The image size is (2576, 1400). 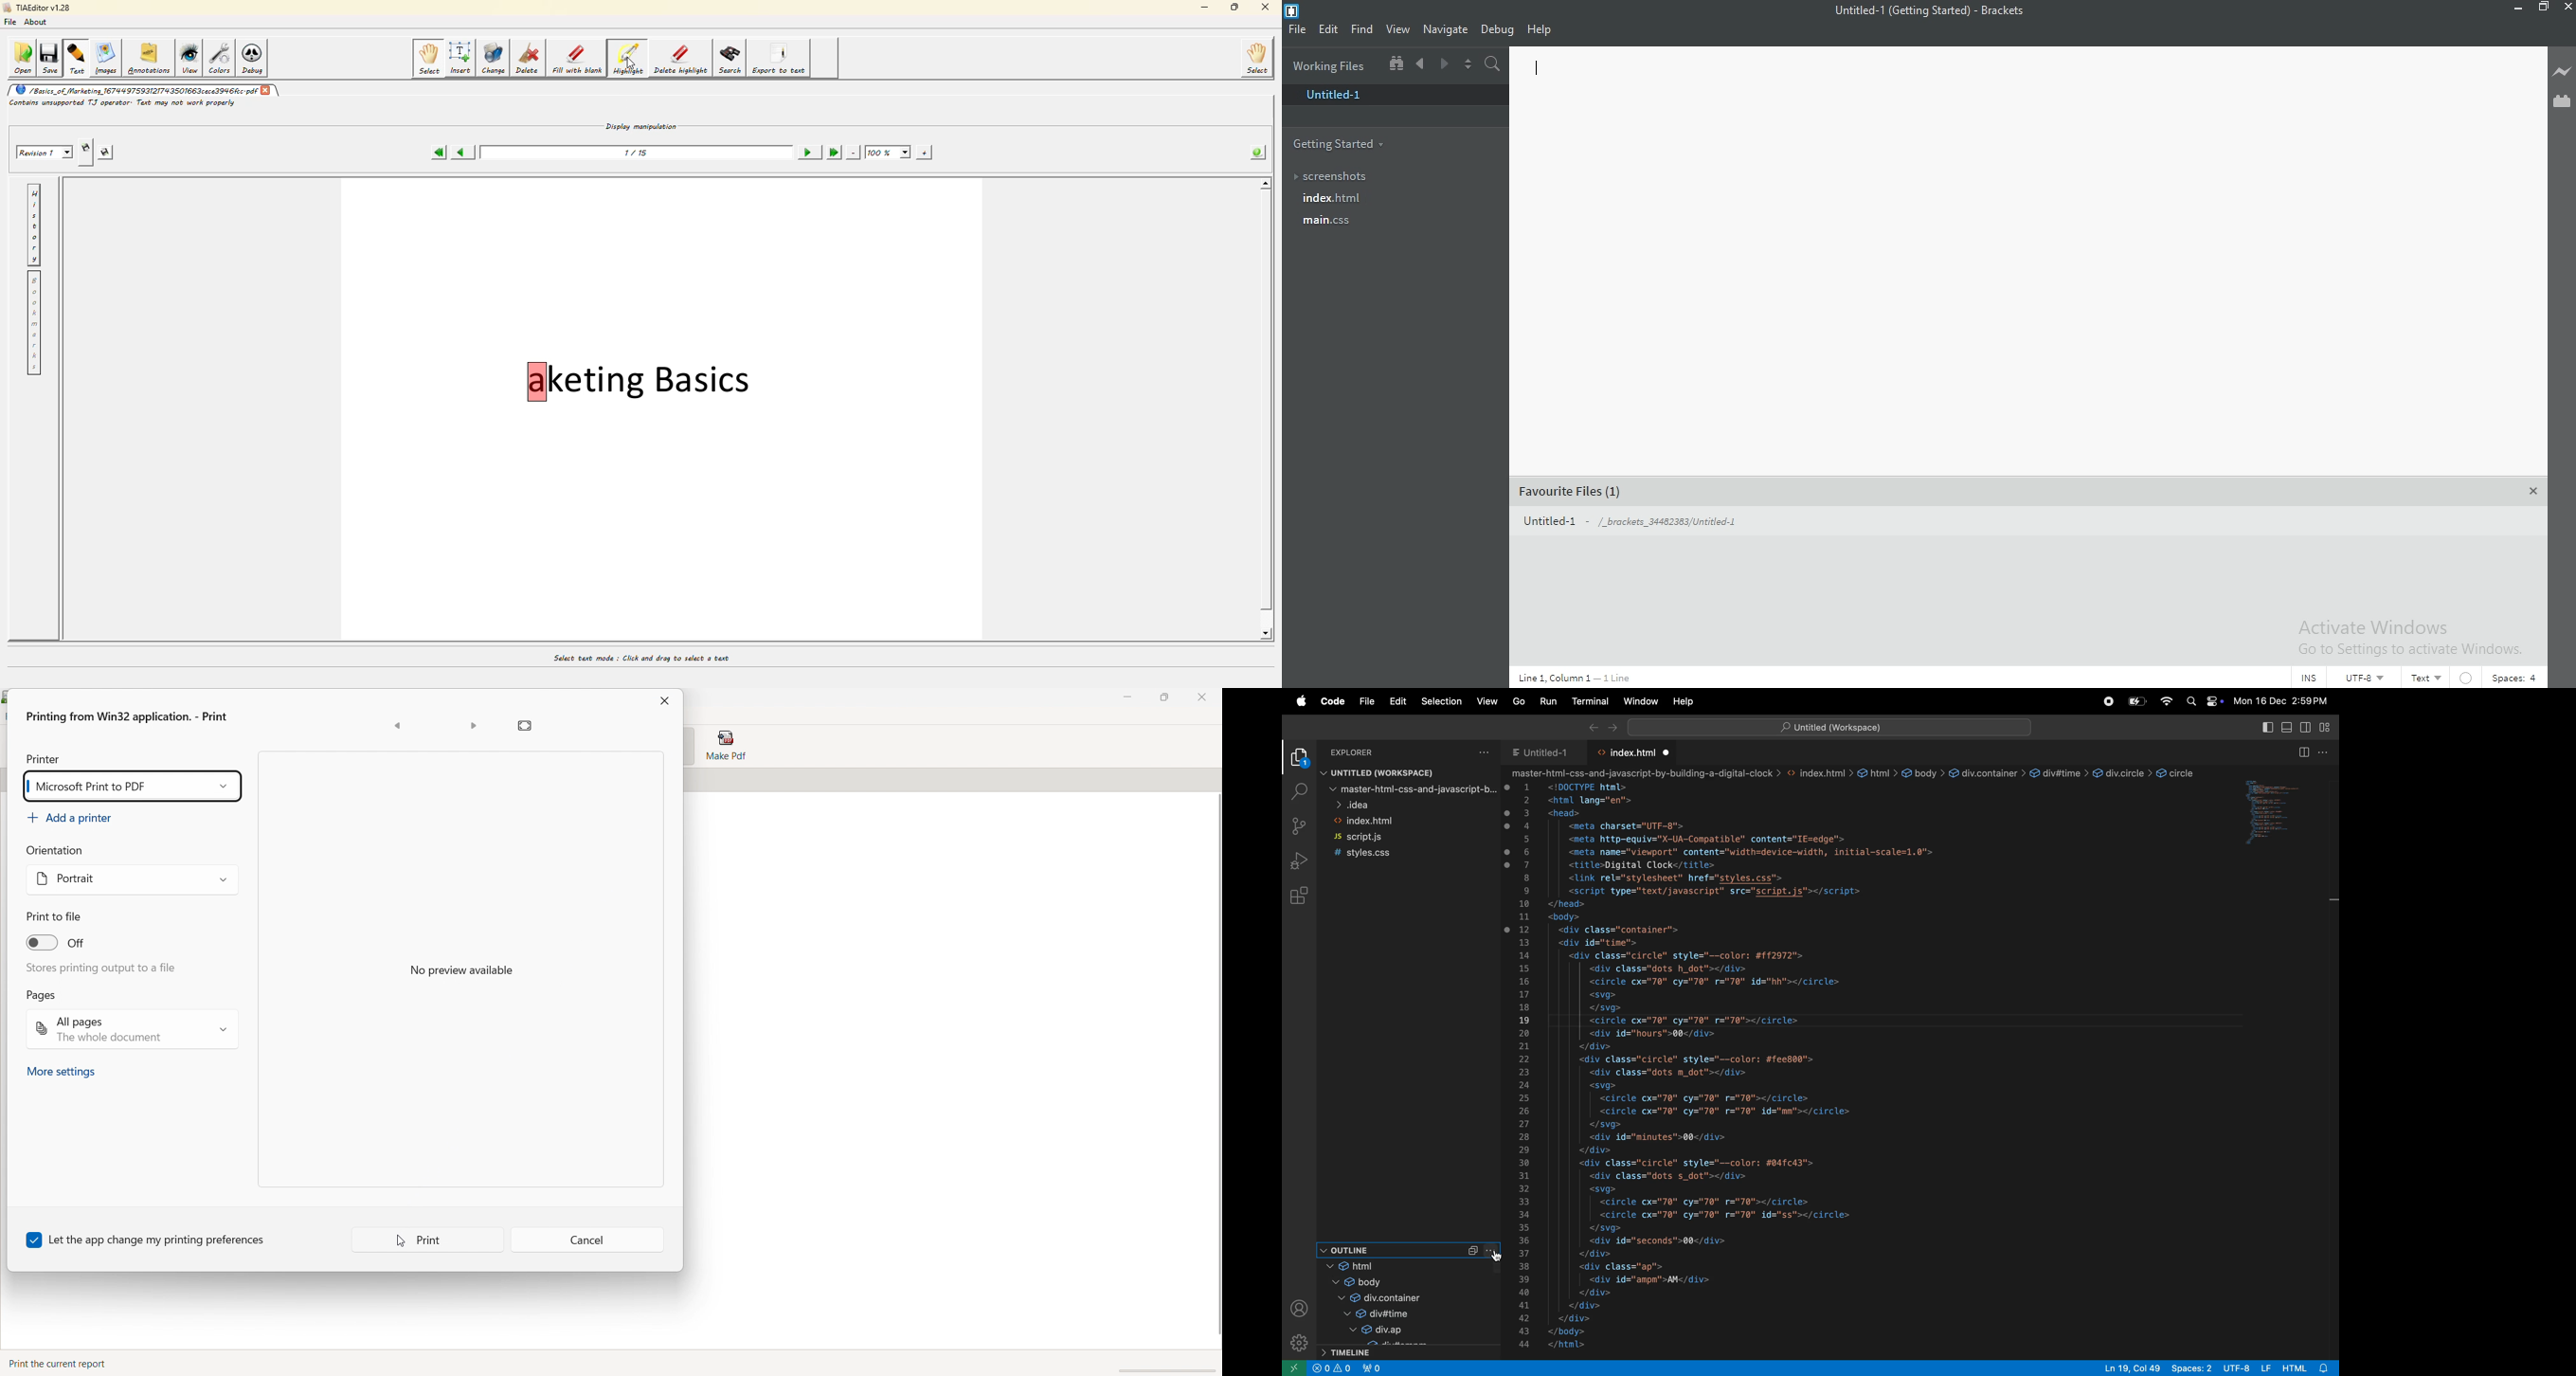 What do you see at coordinates (1492, 1250) in the screenshot?
I see `more` at bounding box center [1492, 1250].